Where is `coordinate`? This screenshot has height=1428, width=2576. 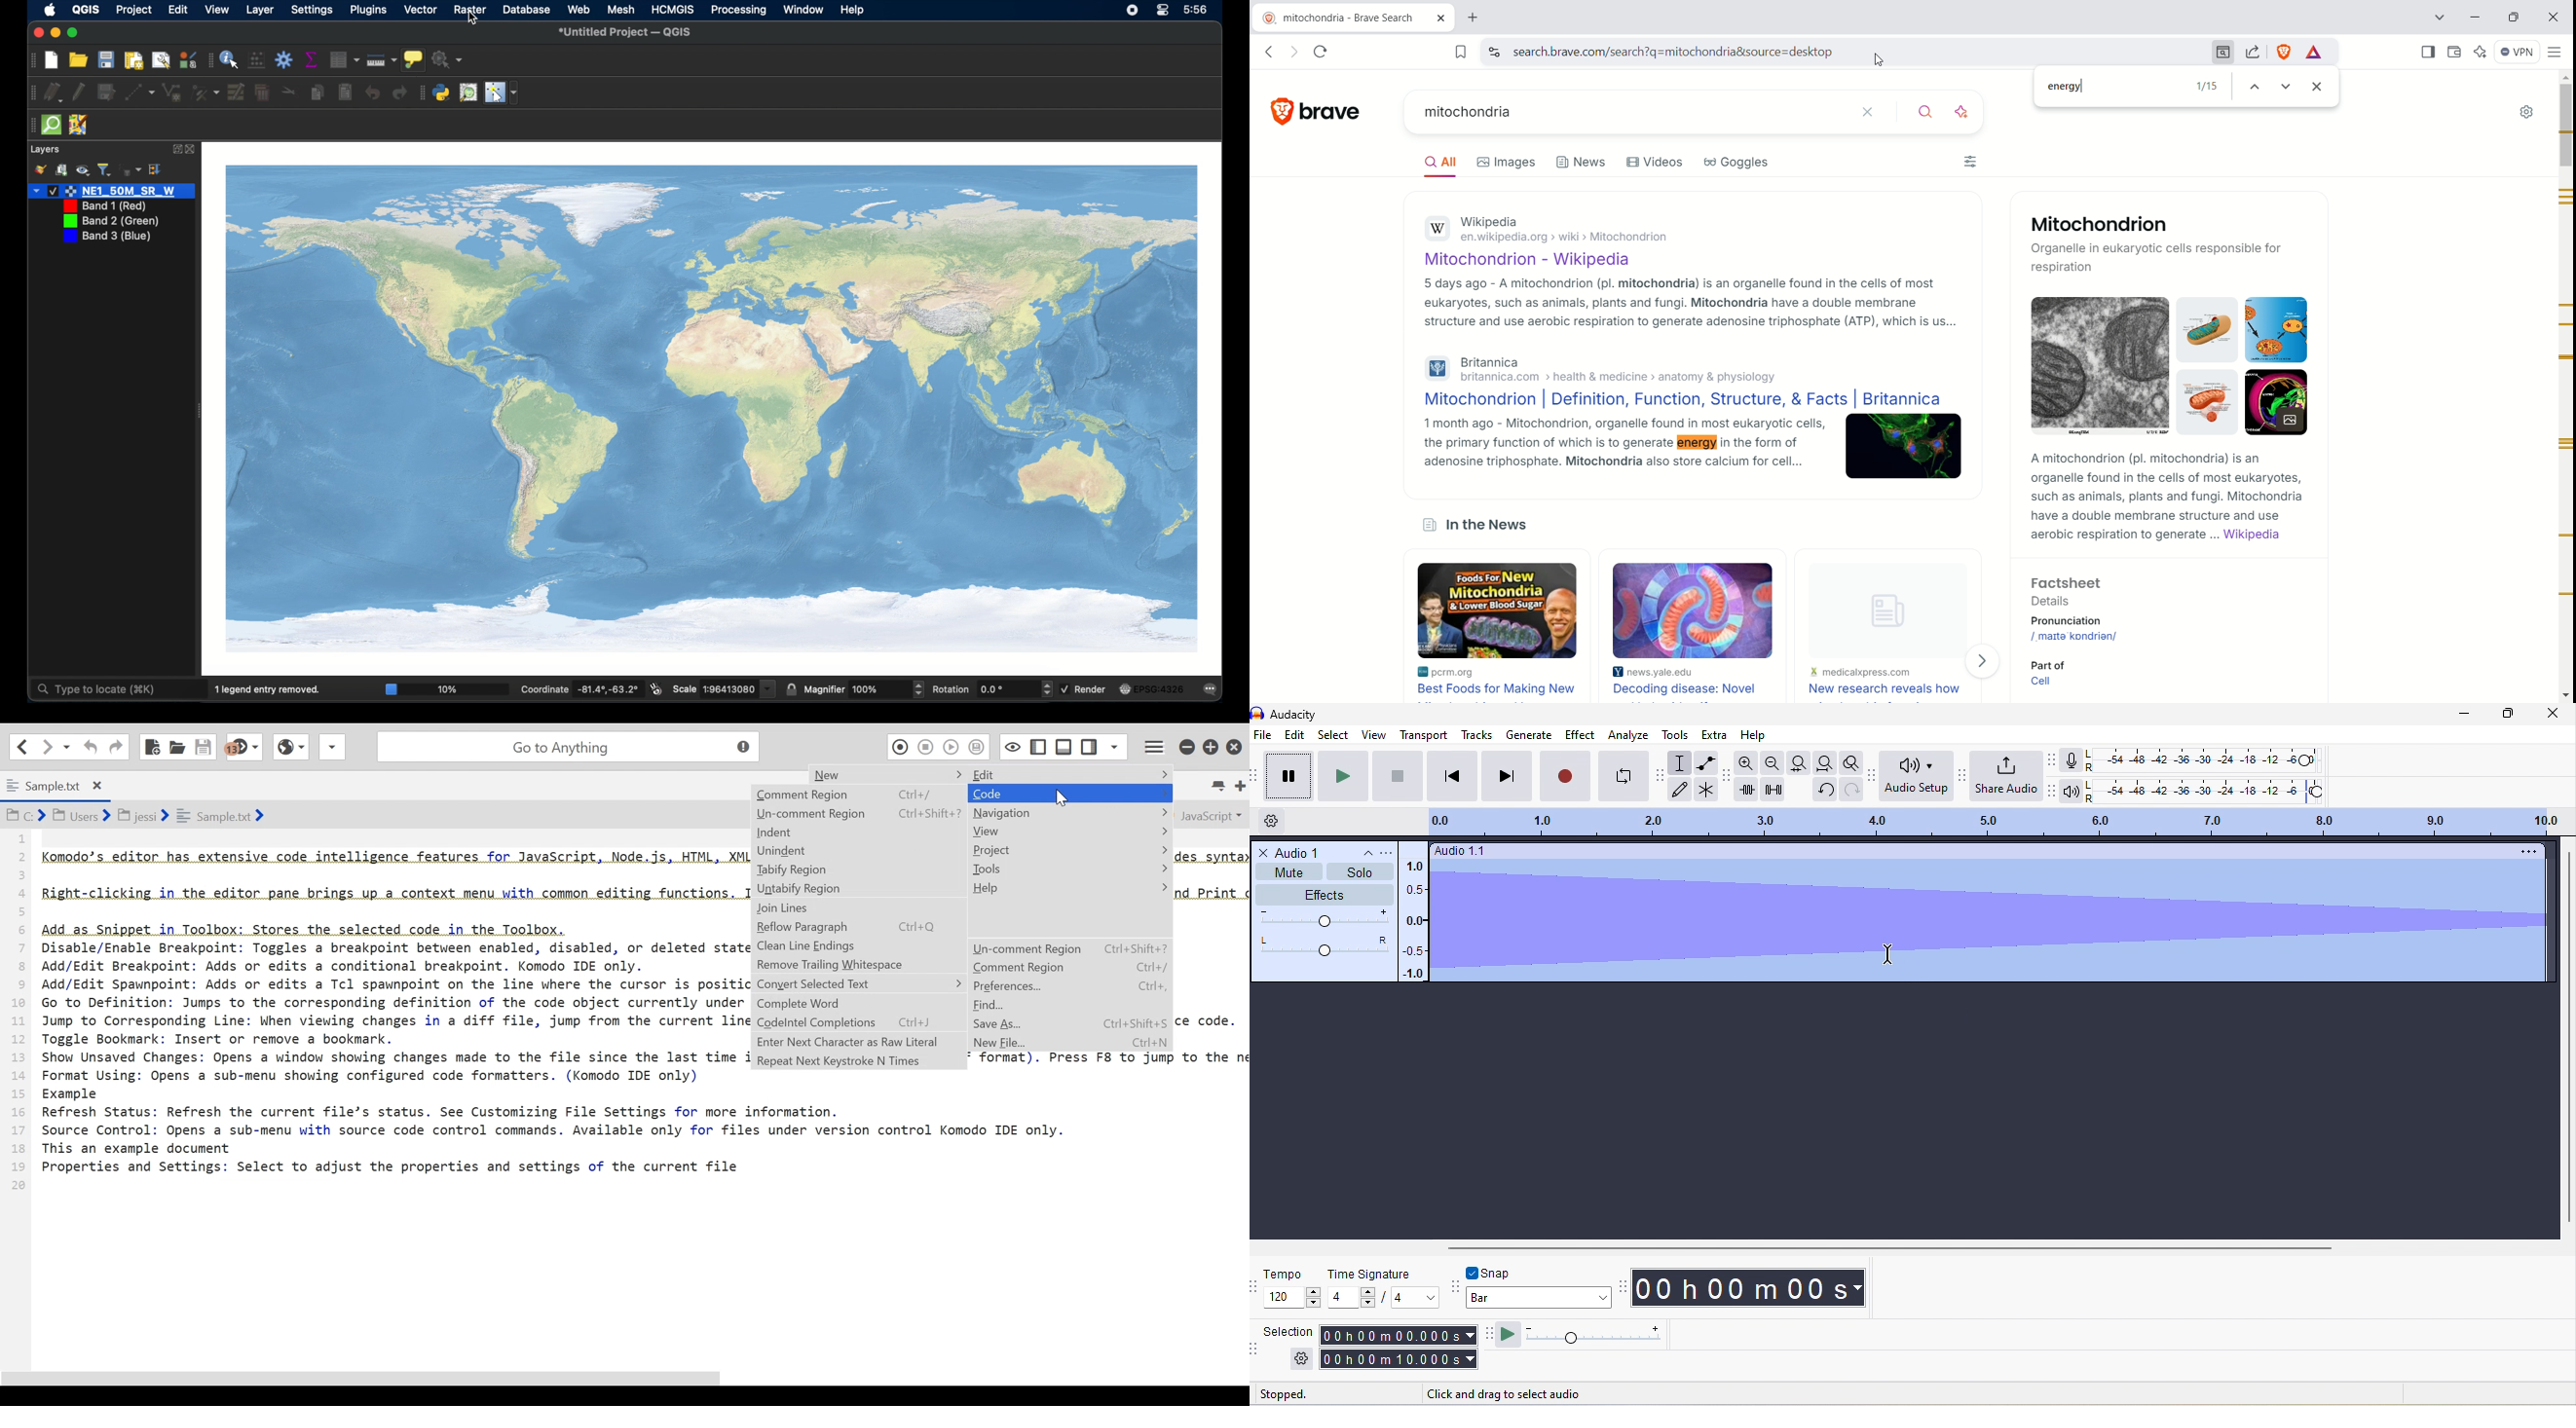
coordinate is located at coordinates (584, 688).